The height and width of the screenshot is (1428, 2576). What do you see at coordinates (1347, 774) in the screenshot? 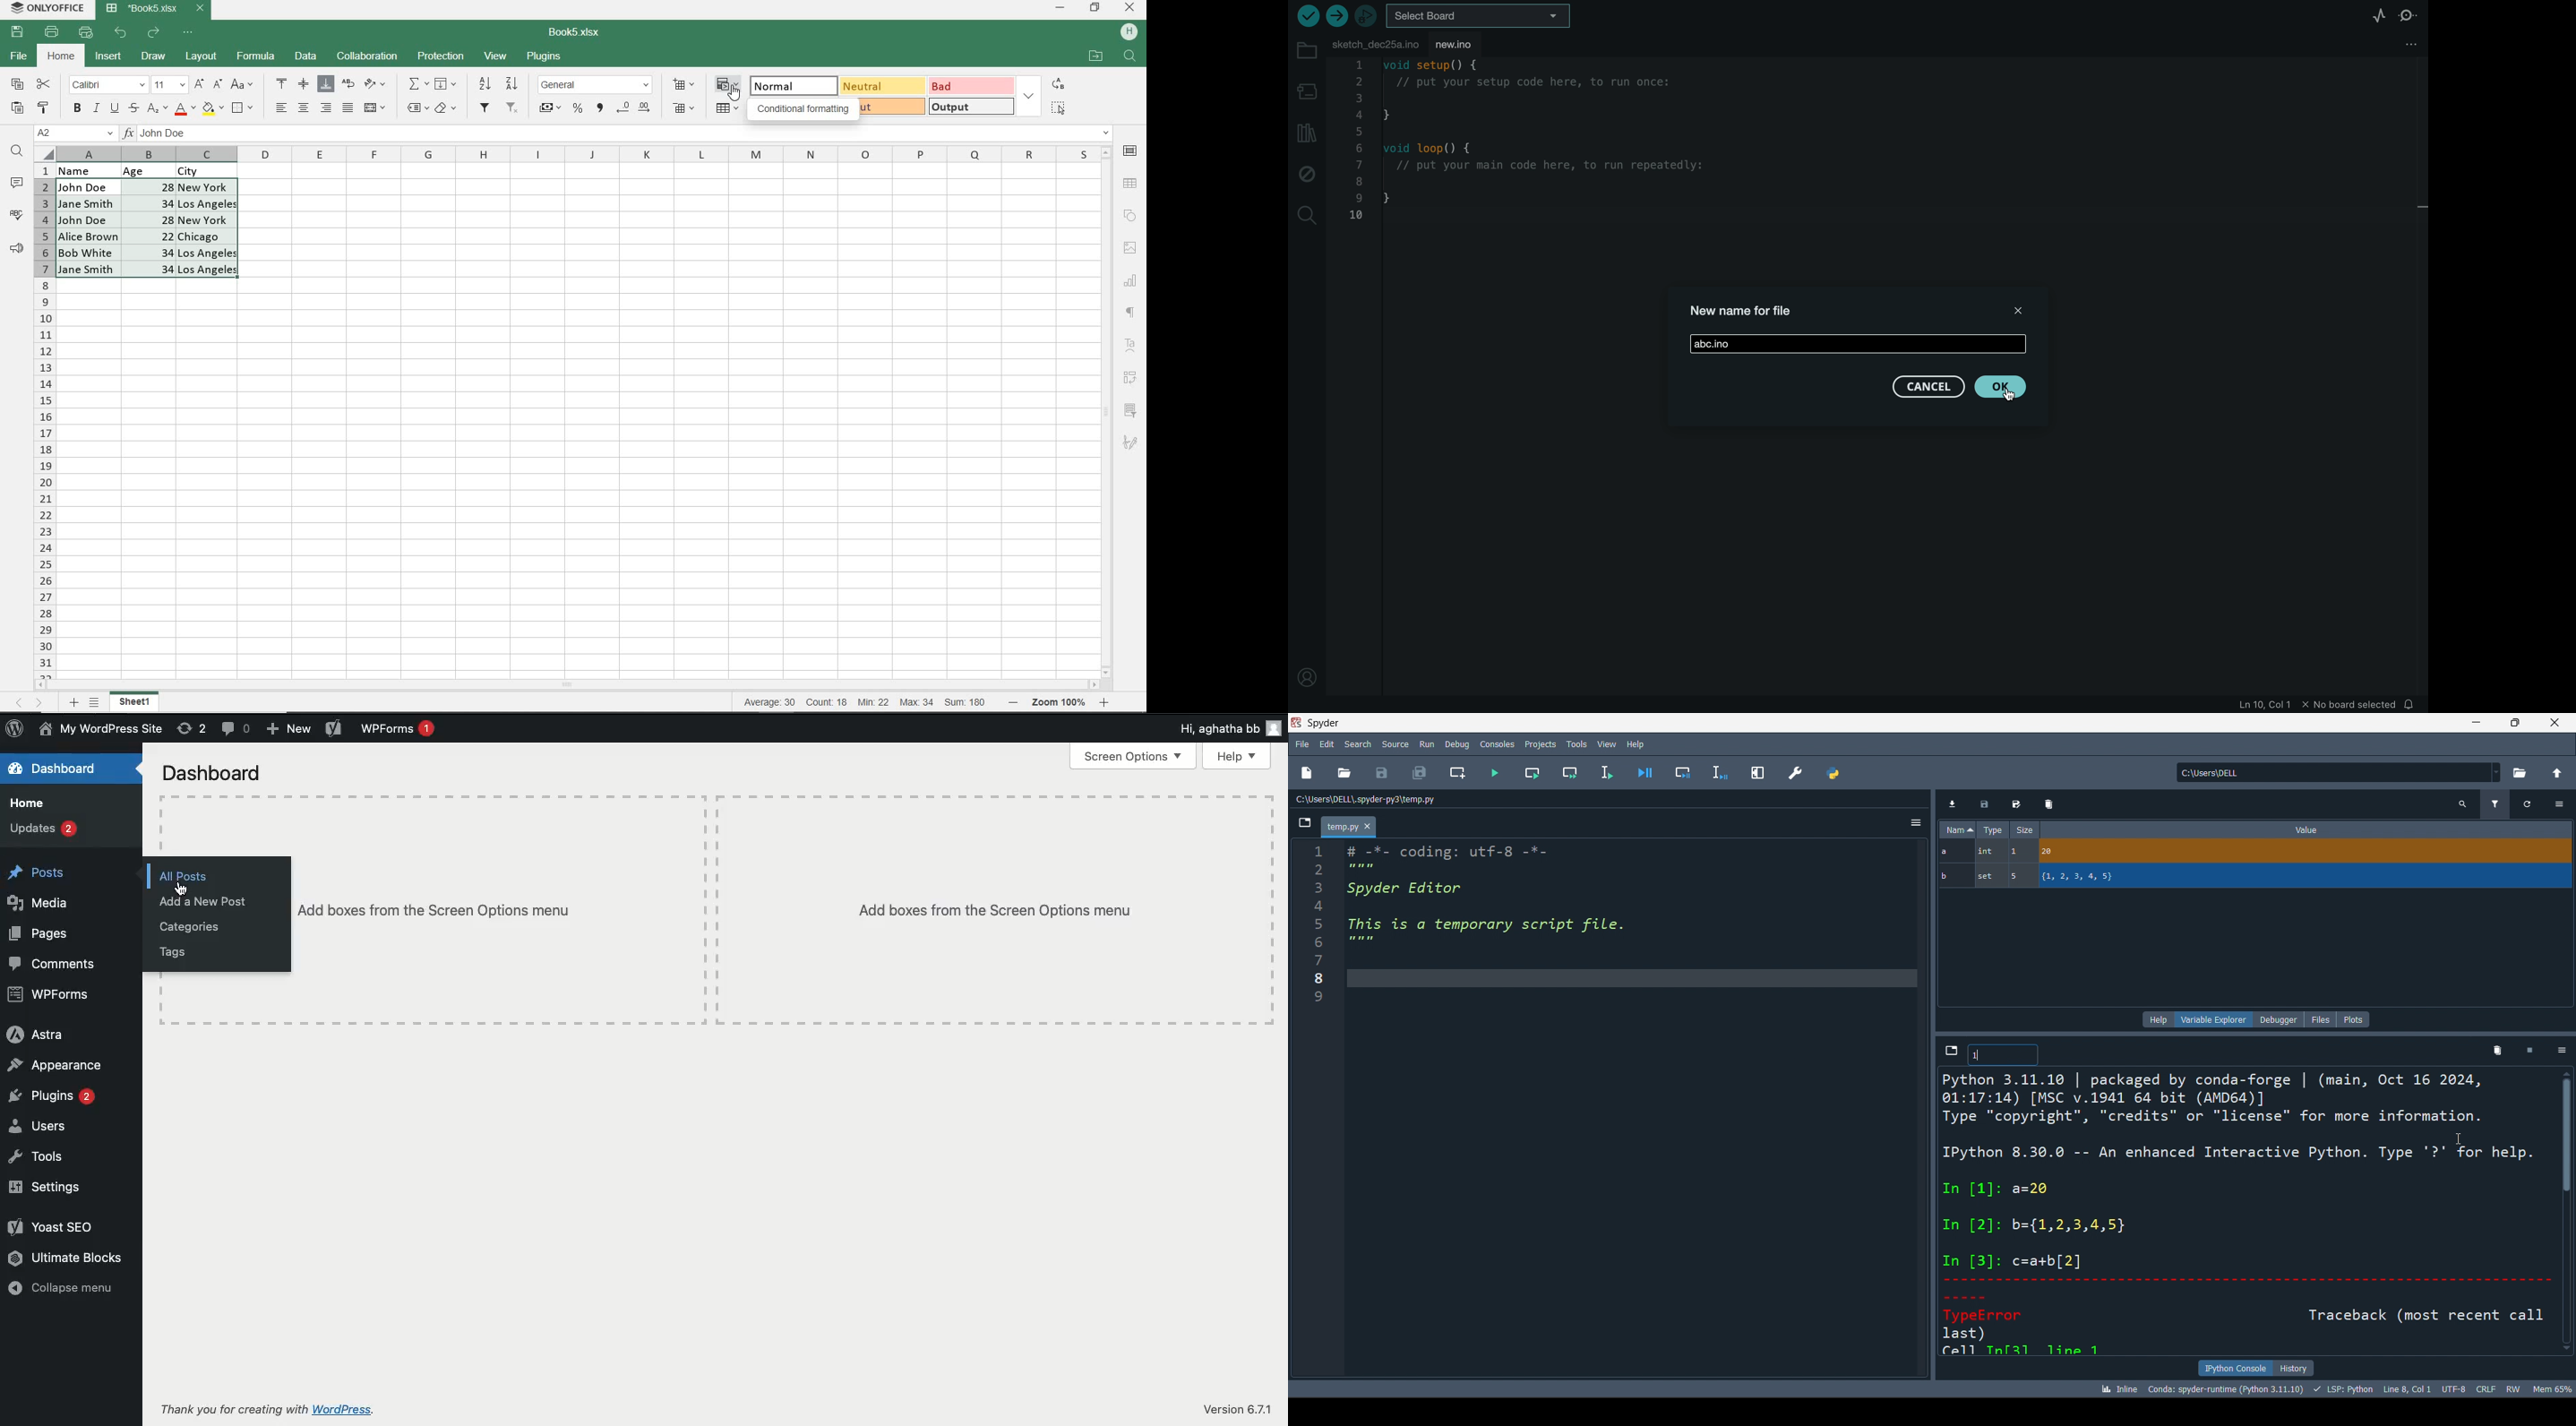
I see `open file` at bounding box center [1347, 774].